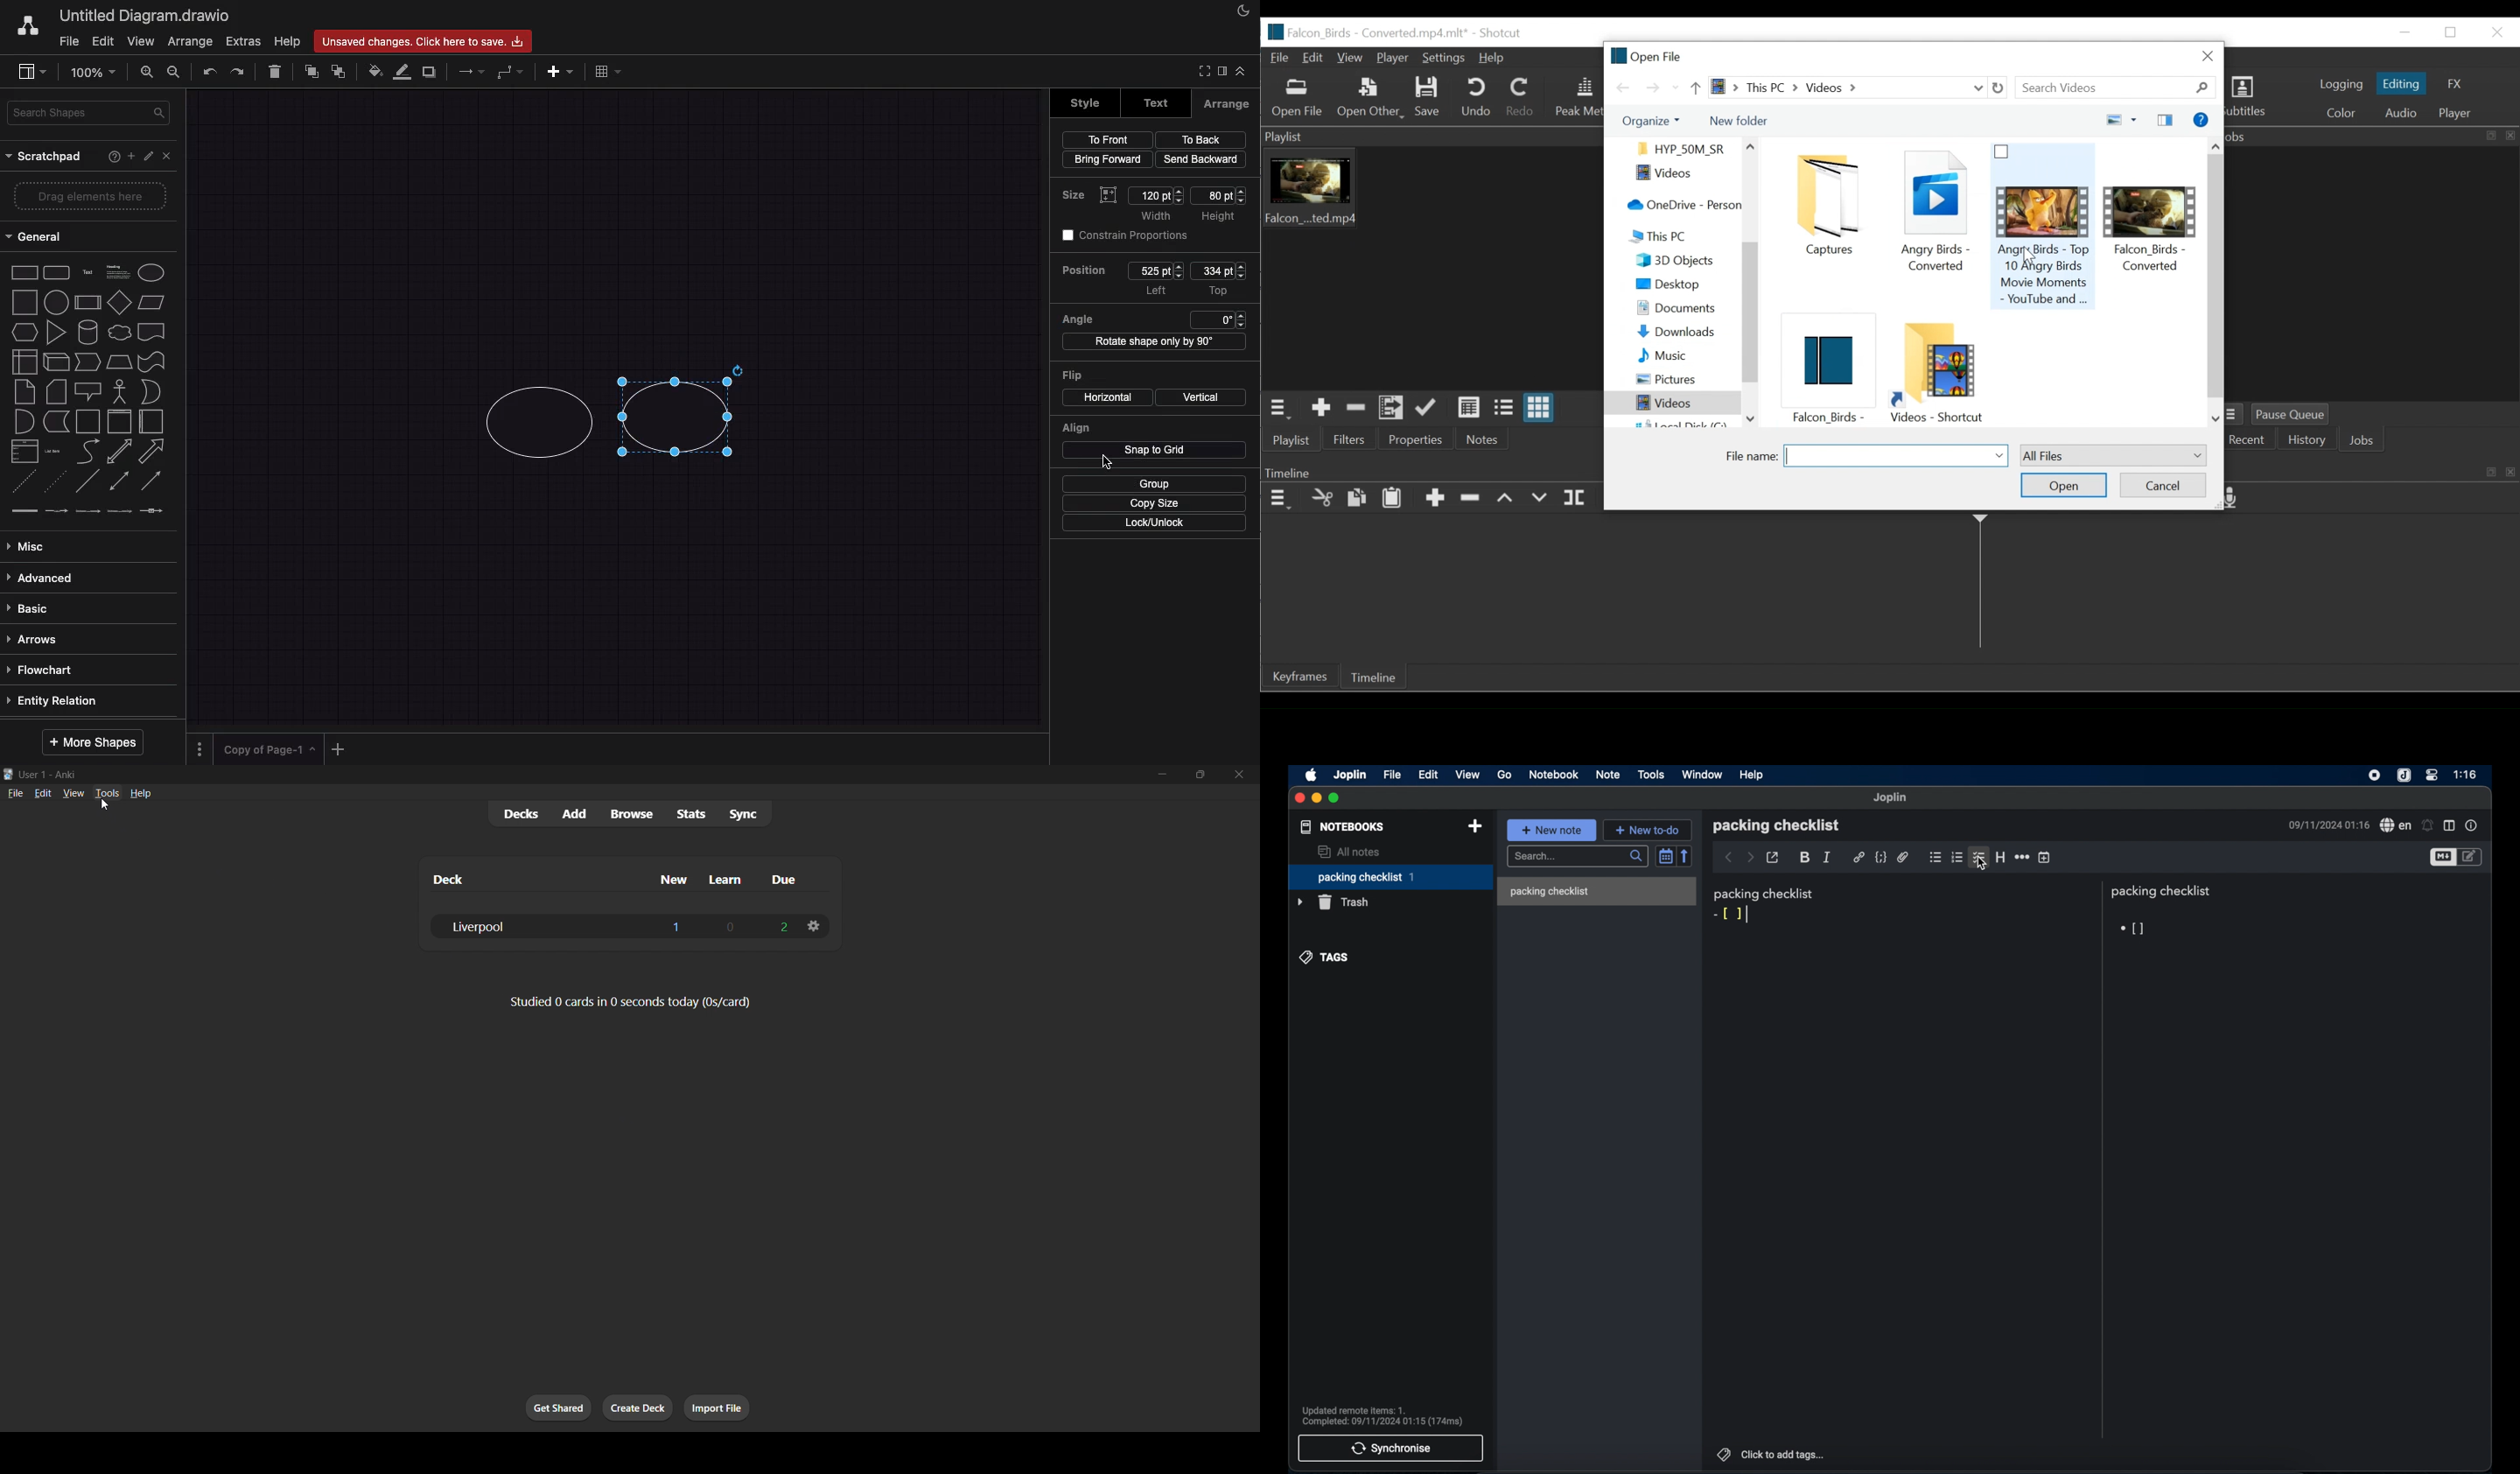 The height and width of the screenshot is (1484, 2520). I want to click on cursor, so click(106, 805).